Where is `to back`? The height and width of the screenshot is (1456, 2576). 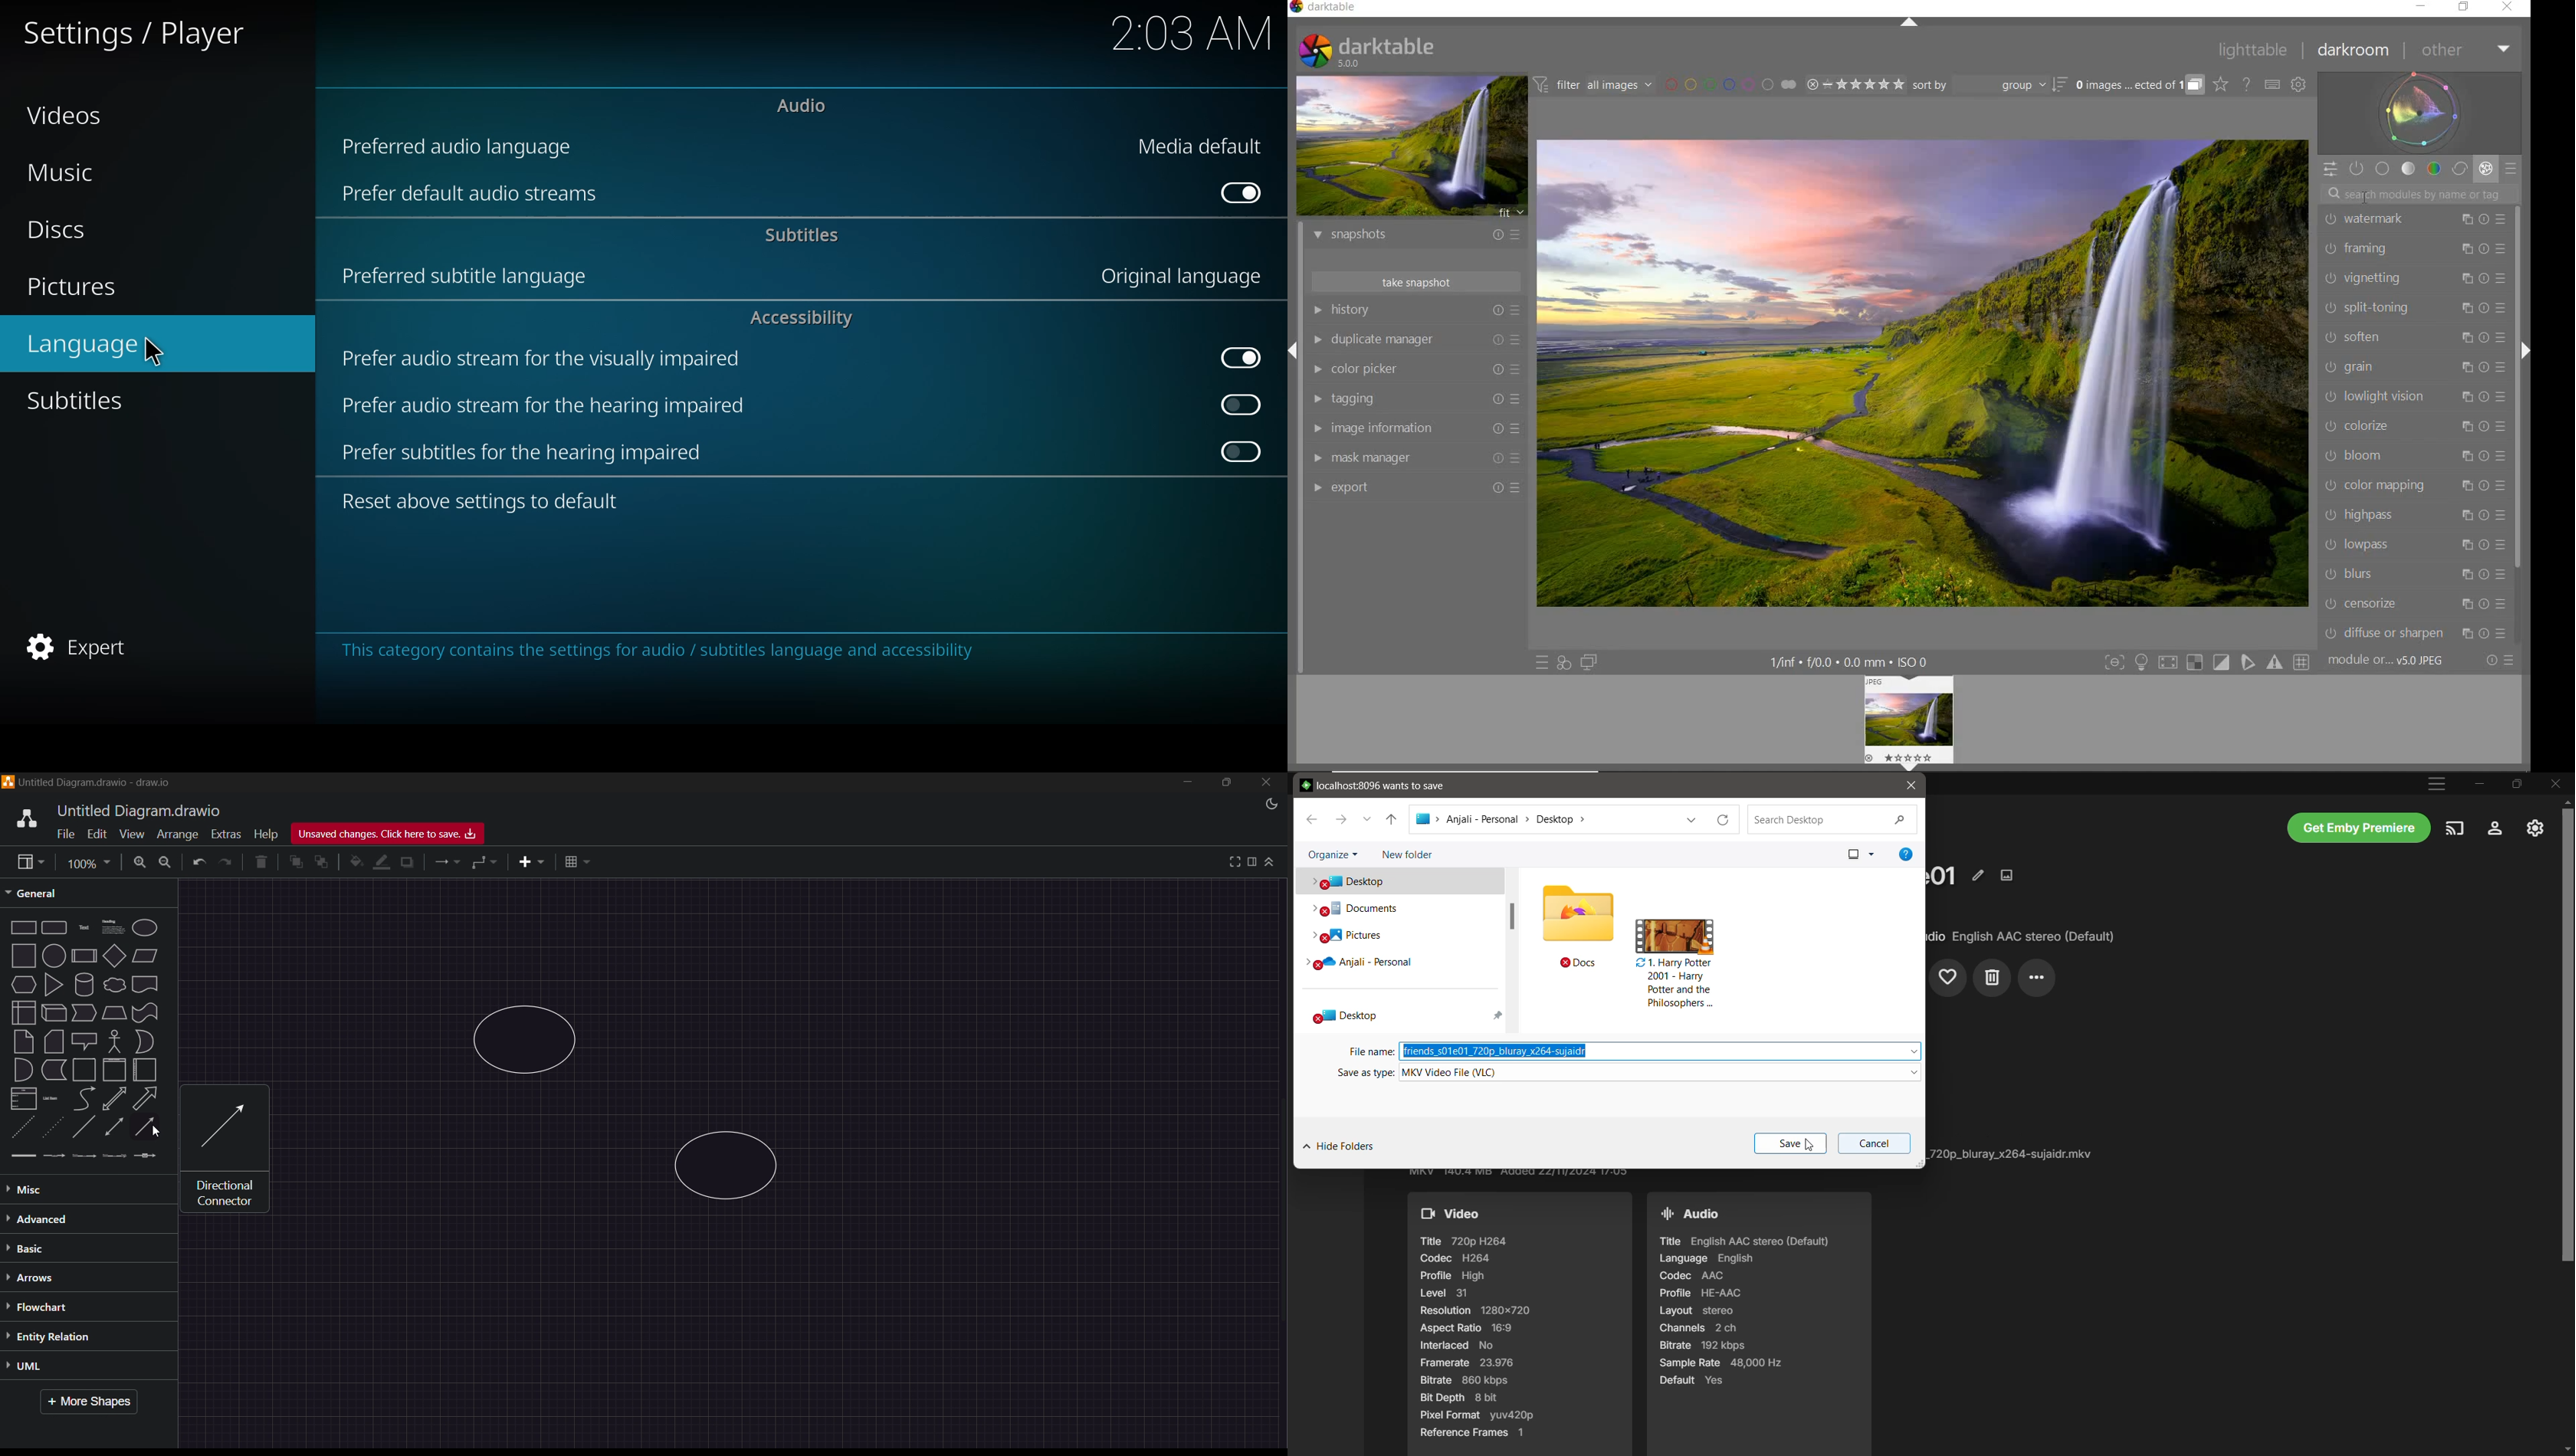
to back is located at coordinates (319, 863).